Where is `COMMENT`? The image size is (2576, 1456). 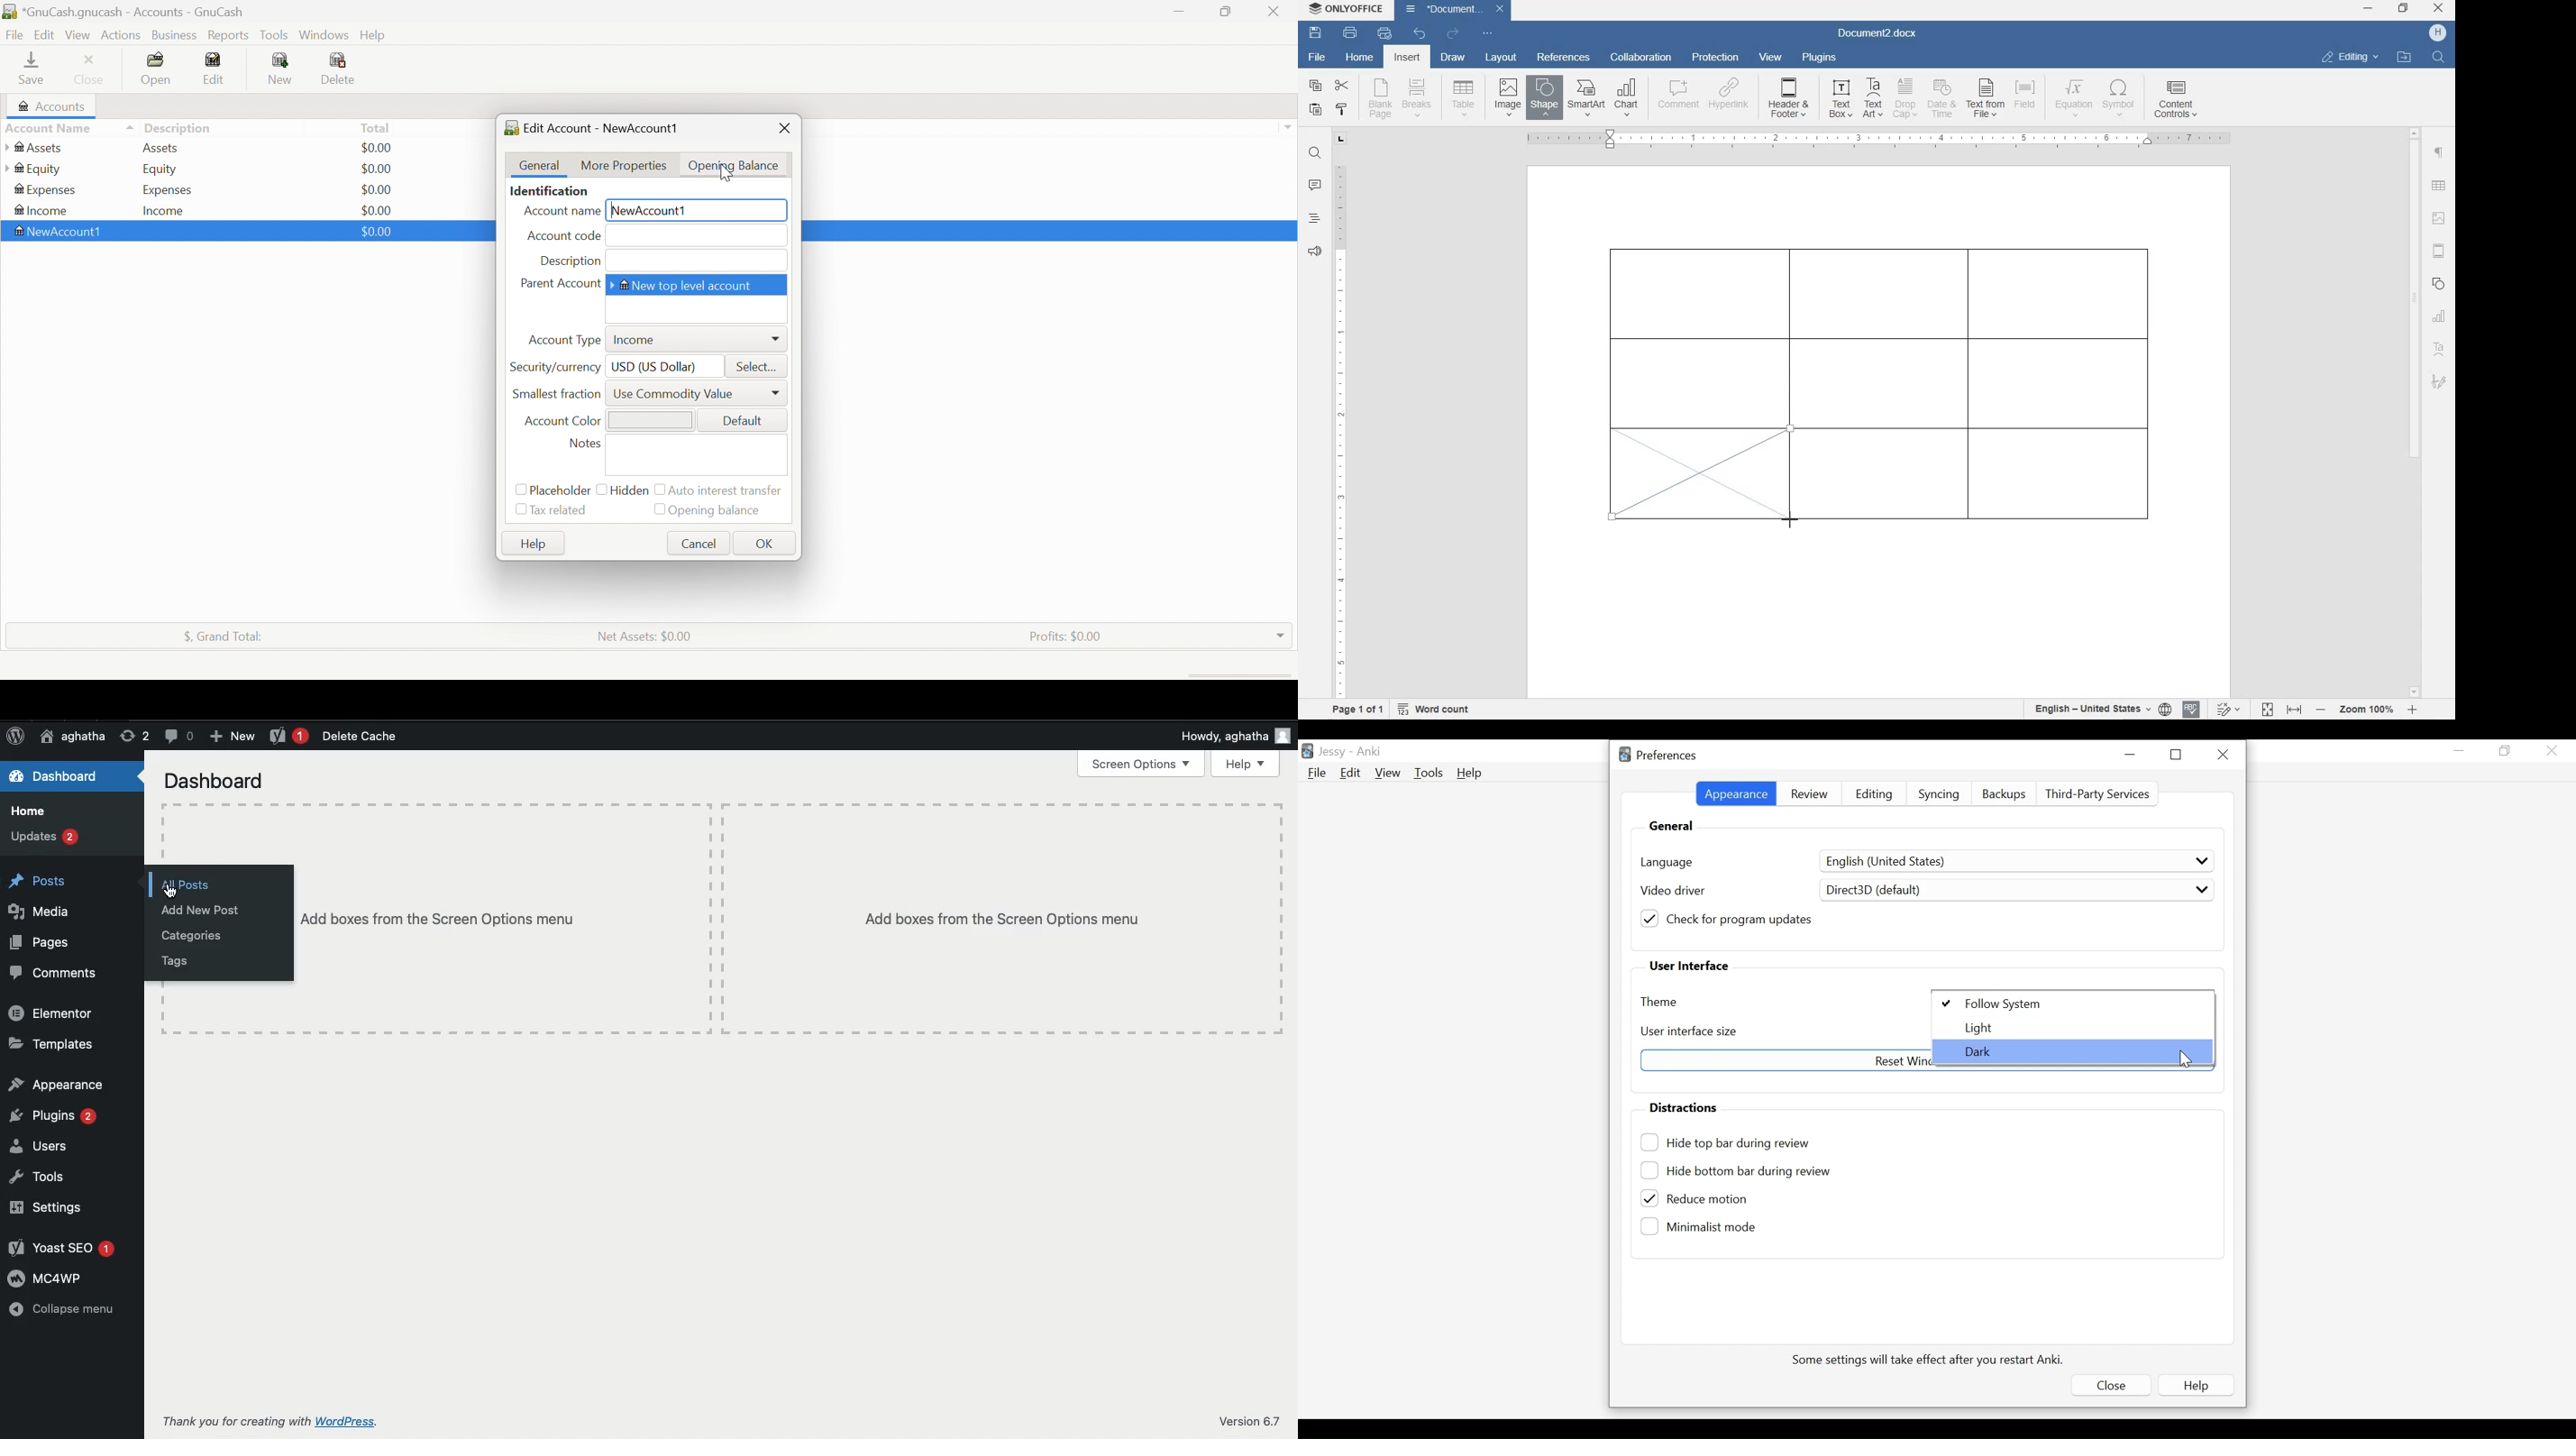
COMMENT is located at coordinates (1678, 99).